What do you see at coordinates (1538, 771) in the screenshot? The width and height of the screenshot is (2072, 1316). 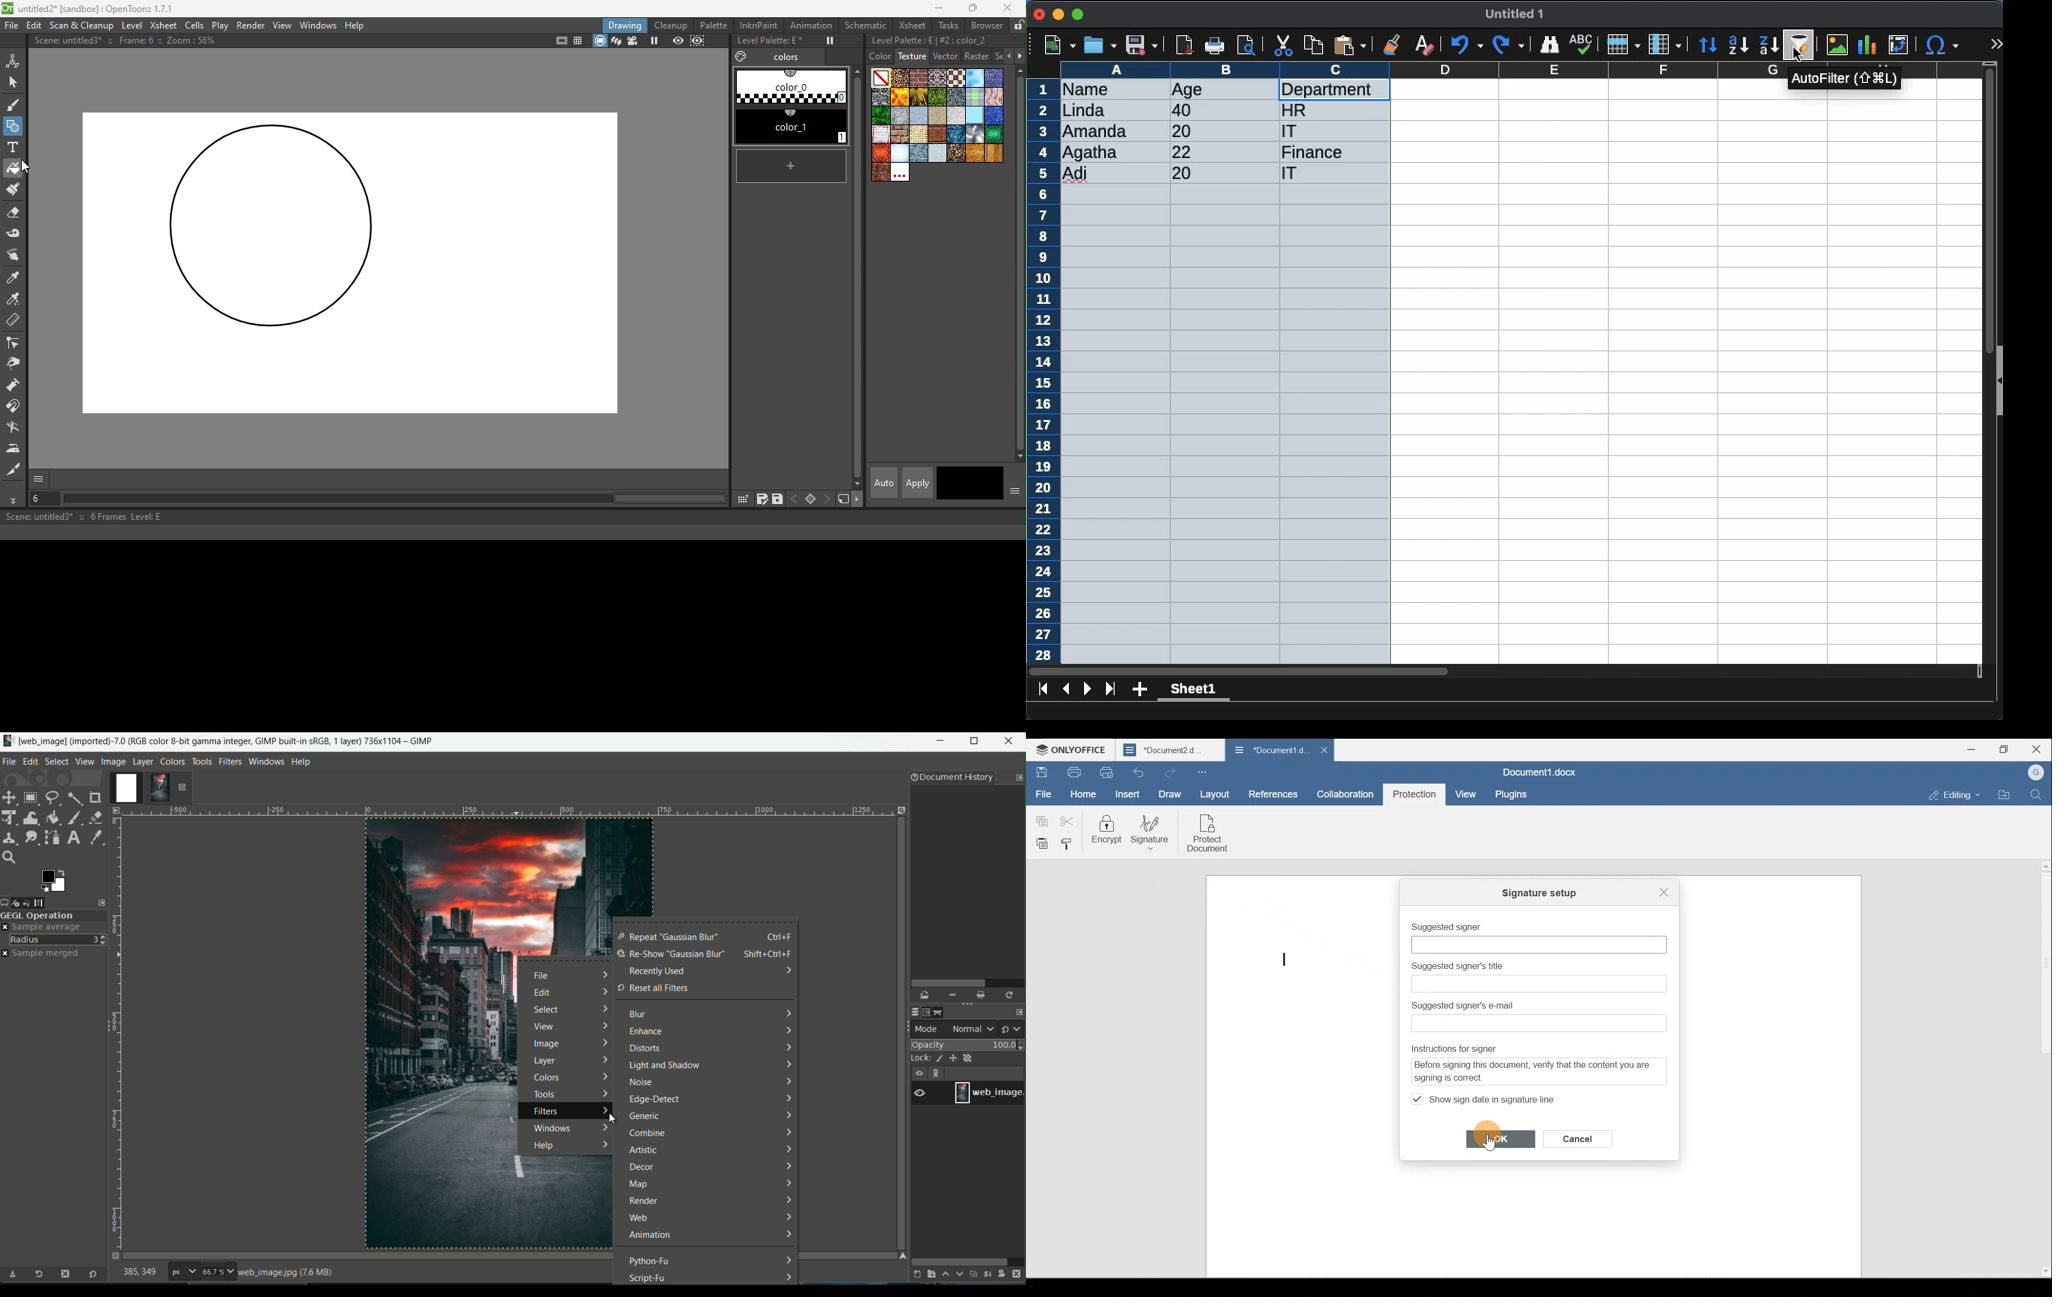 I see `Document name` at bounding box center [1538, 771].